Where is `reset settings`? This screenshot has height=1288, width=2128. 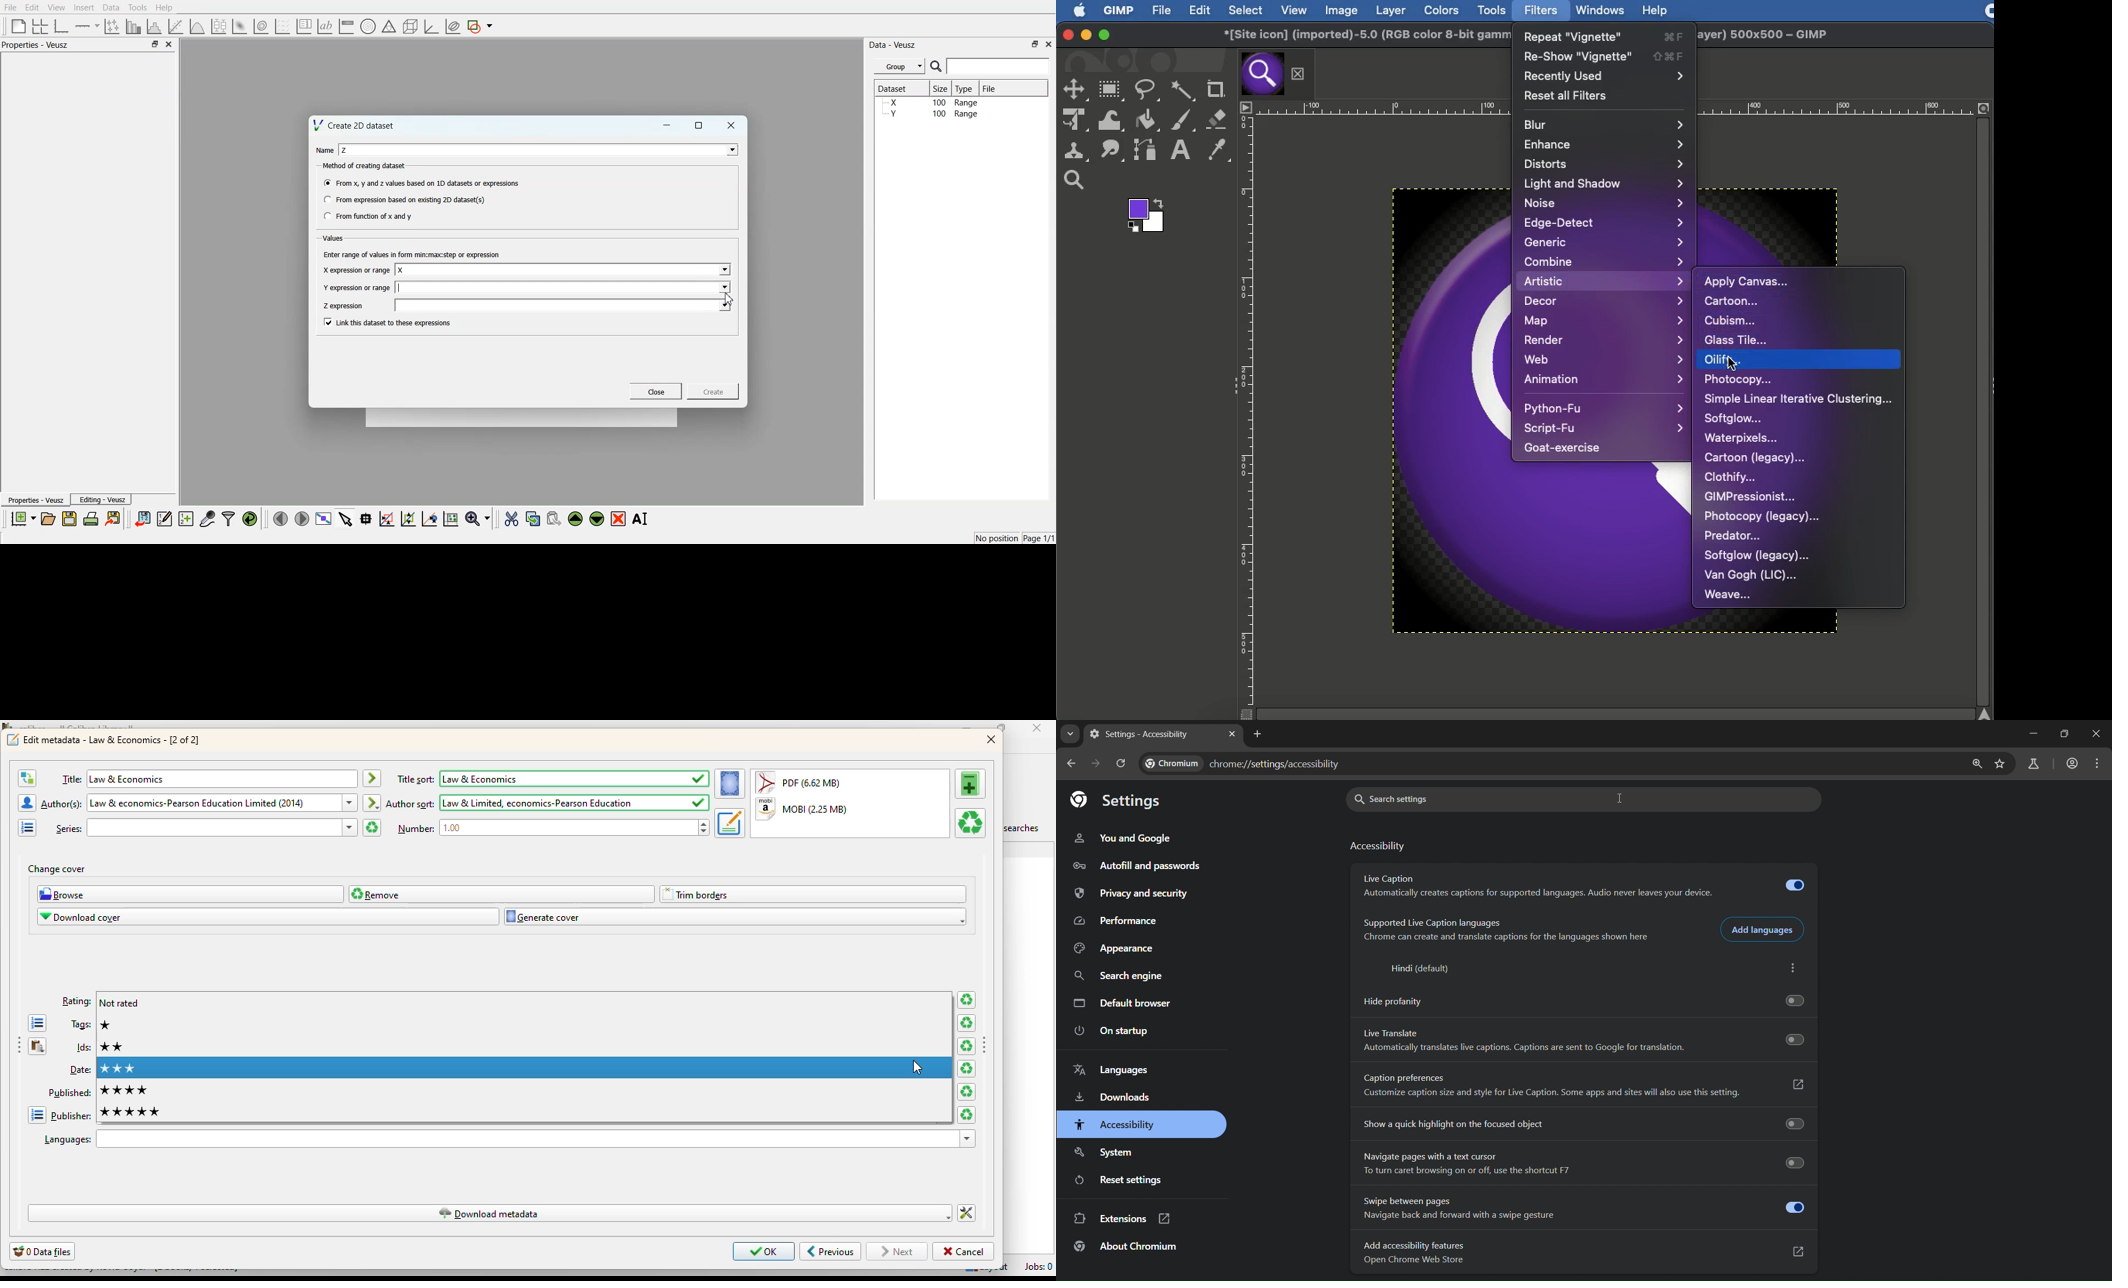
reset settings is located at coordinates (1136, 1180).